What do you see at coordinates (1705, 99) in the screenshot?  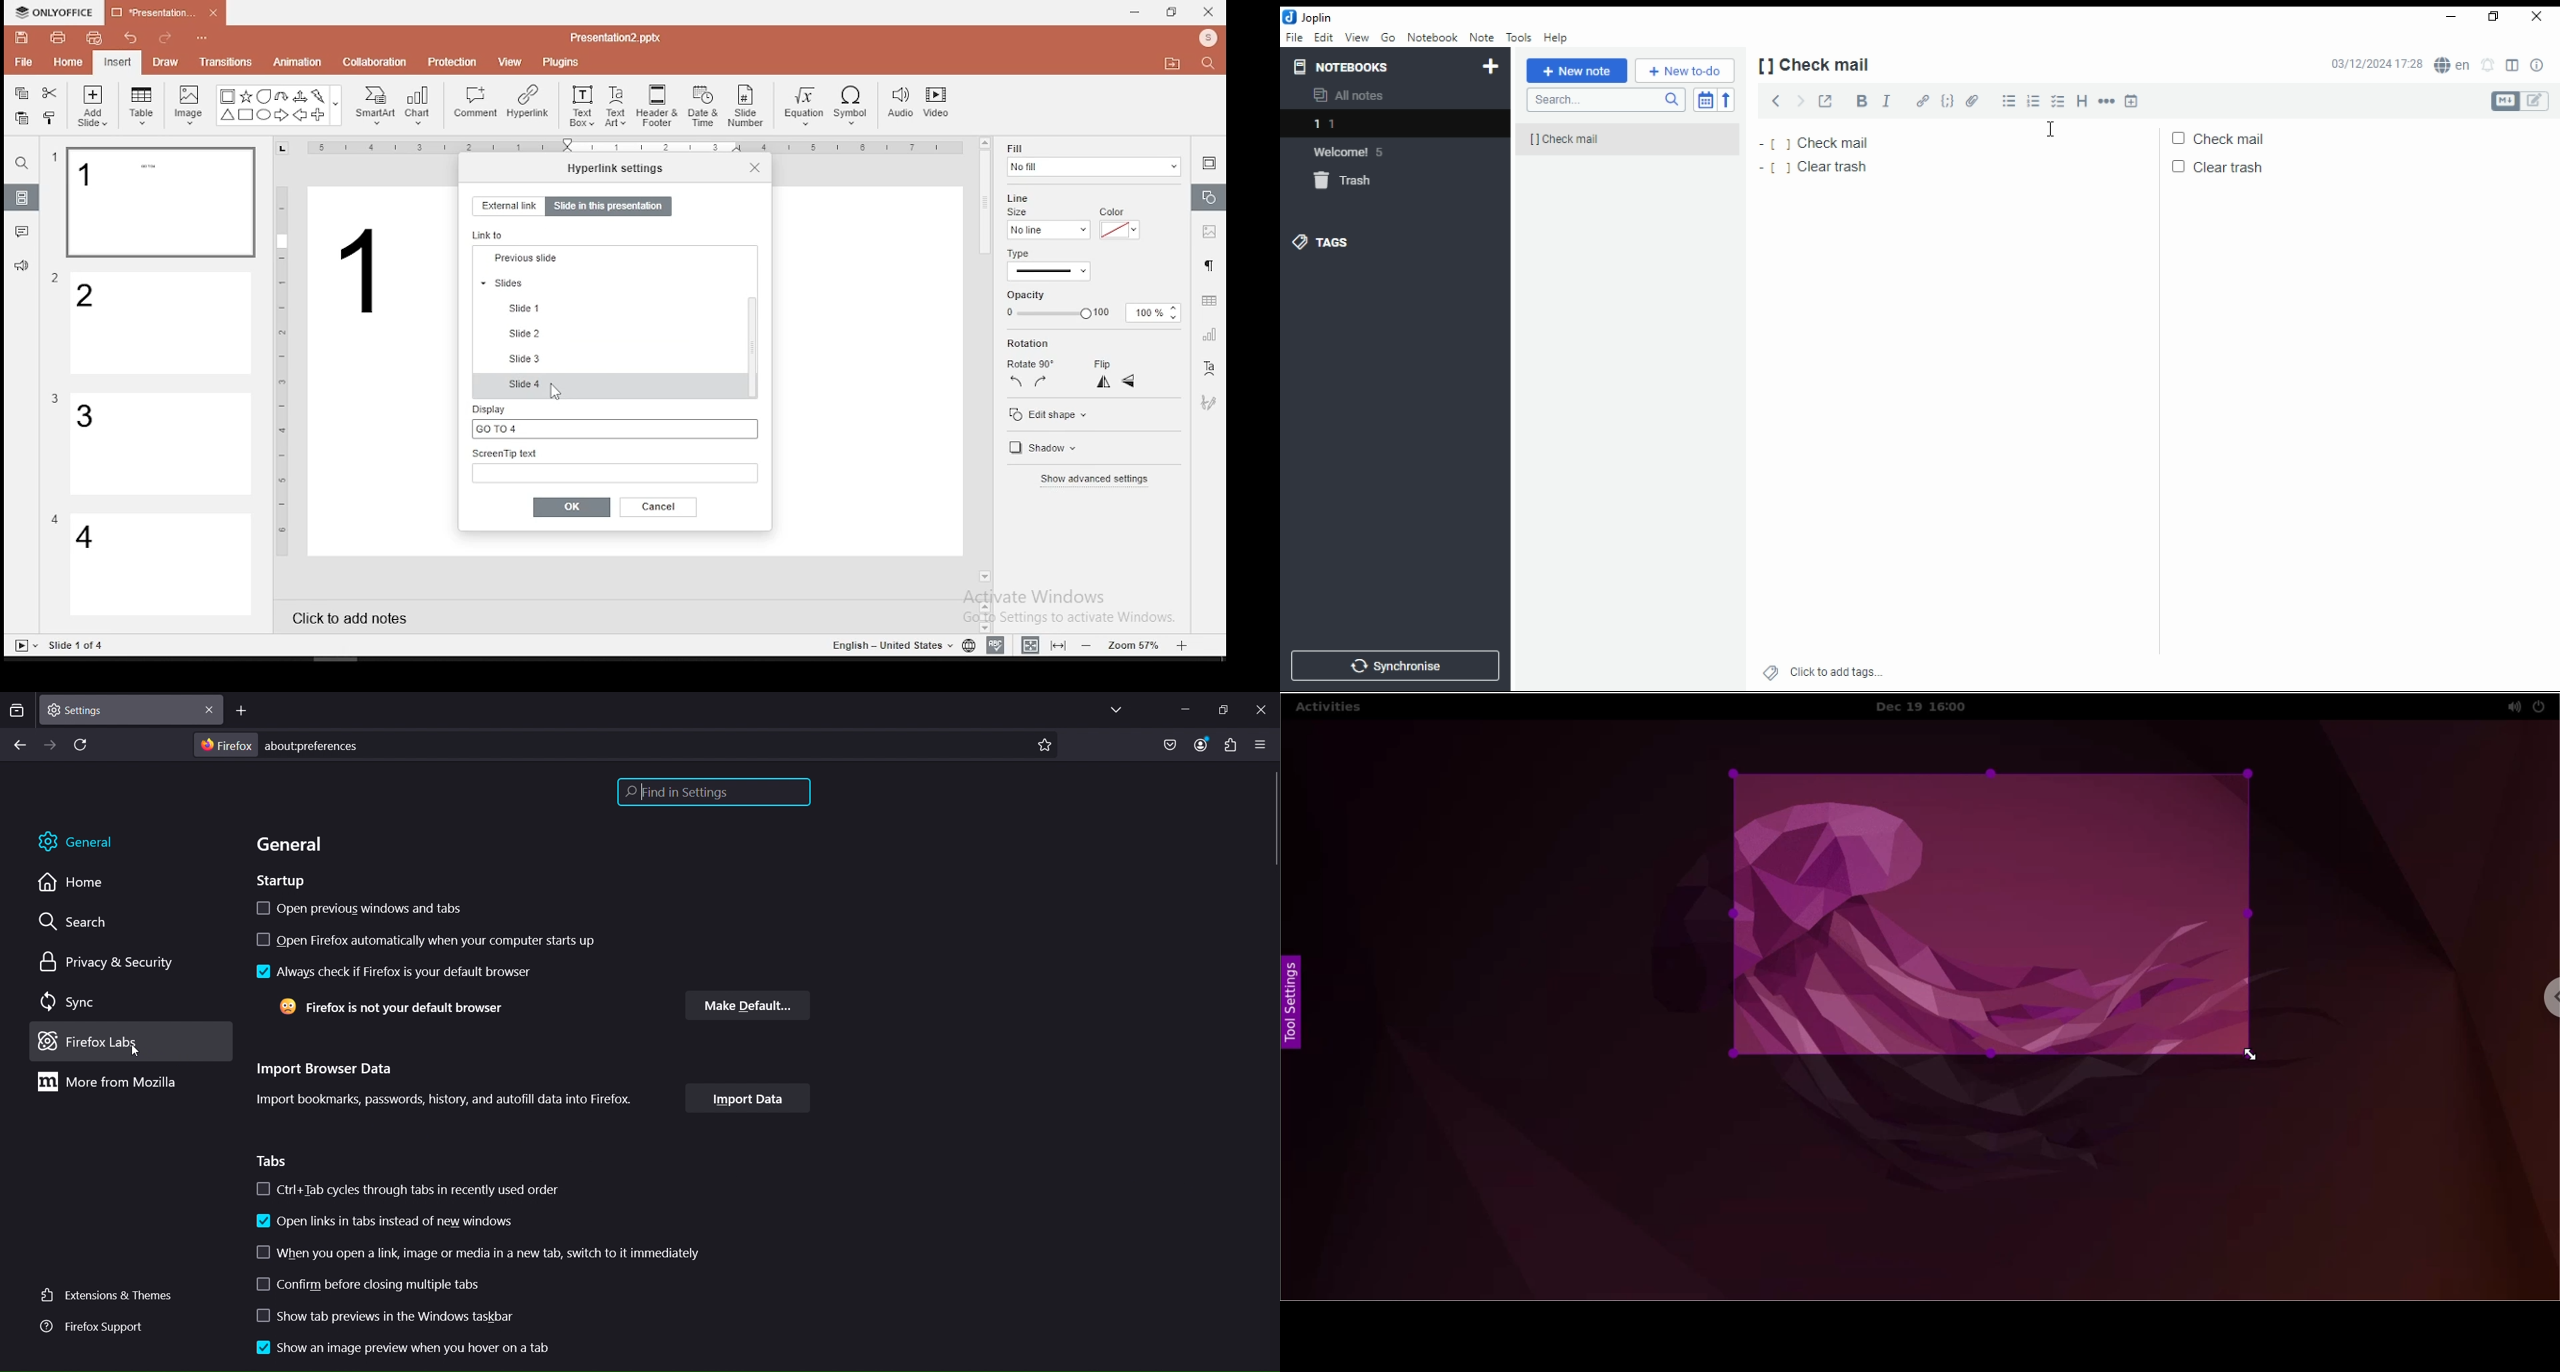 I see `toggle sort order field` at bounding box center [1705, 99].